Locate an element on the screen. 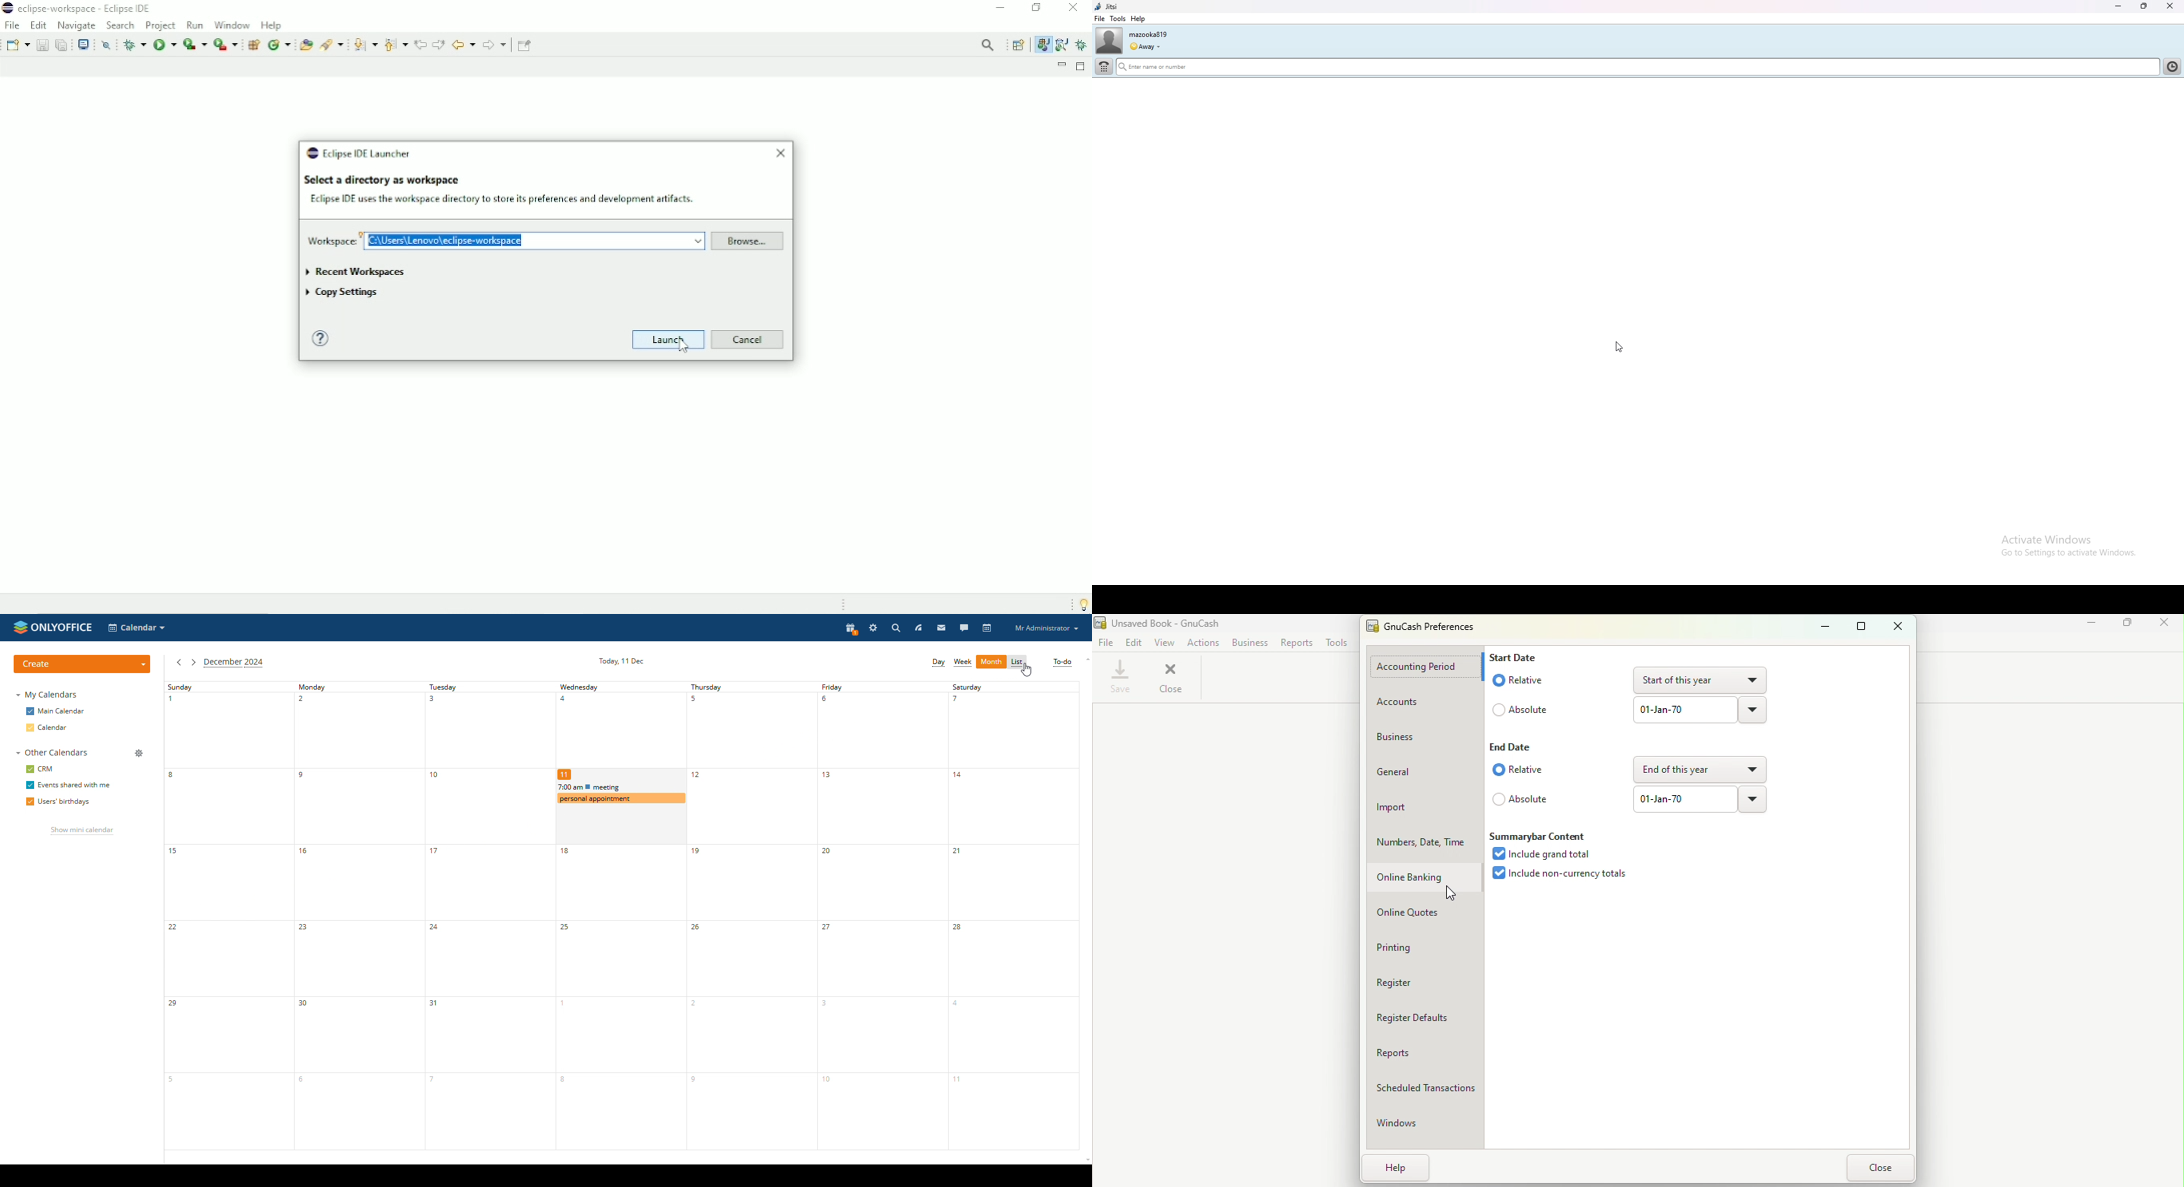  tools is located at coordinates (1118, 18).